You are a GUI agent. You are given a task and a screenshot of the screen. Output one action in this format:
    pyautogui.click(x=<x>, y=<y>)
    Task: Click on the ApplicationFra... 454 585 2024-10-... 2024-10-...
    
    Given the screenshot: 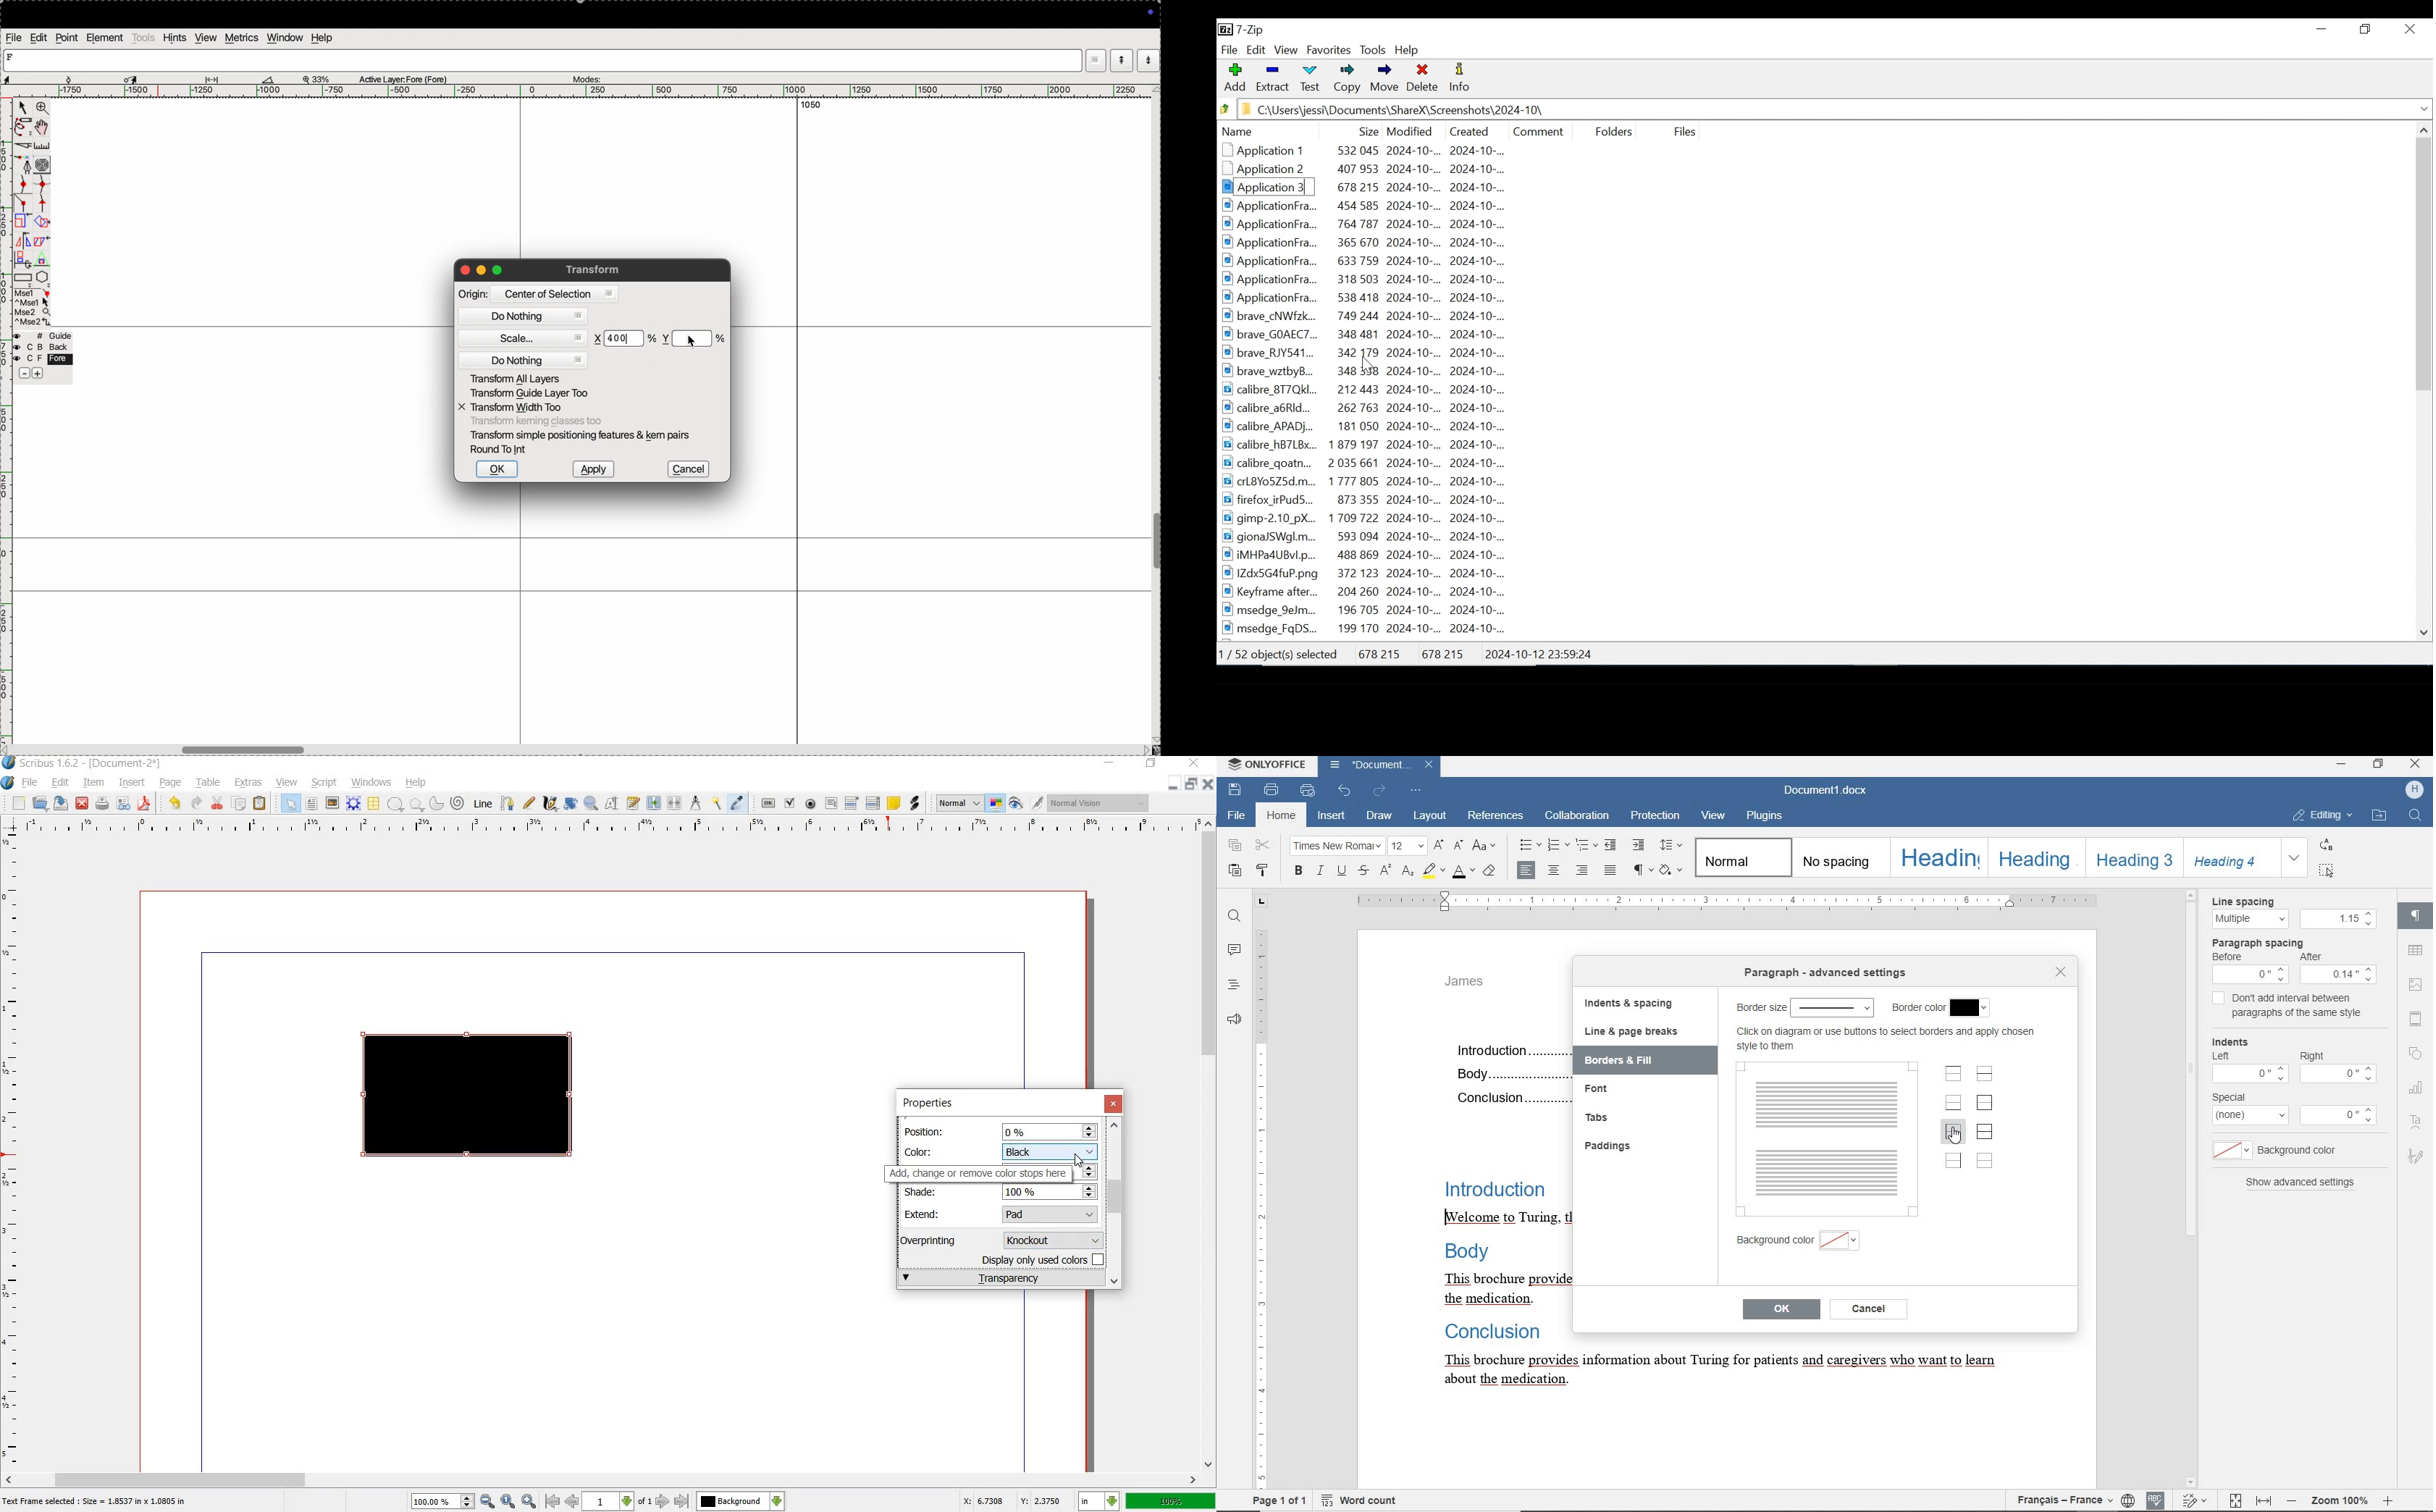 What is the action you would take?
    pyautogui.click(x=1374, y=207)
    